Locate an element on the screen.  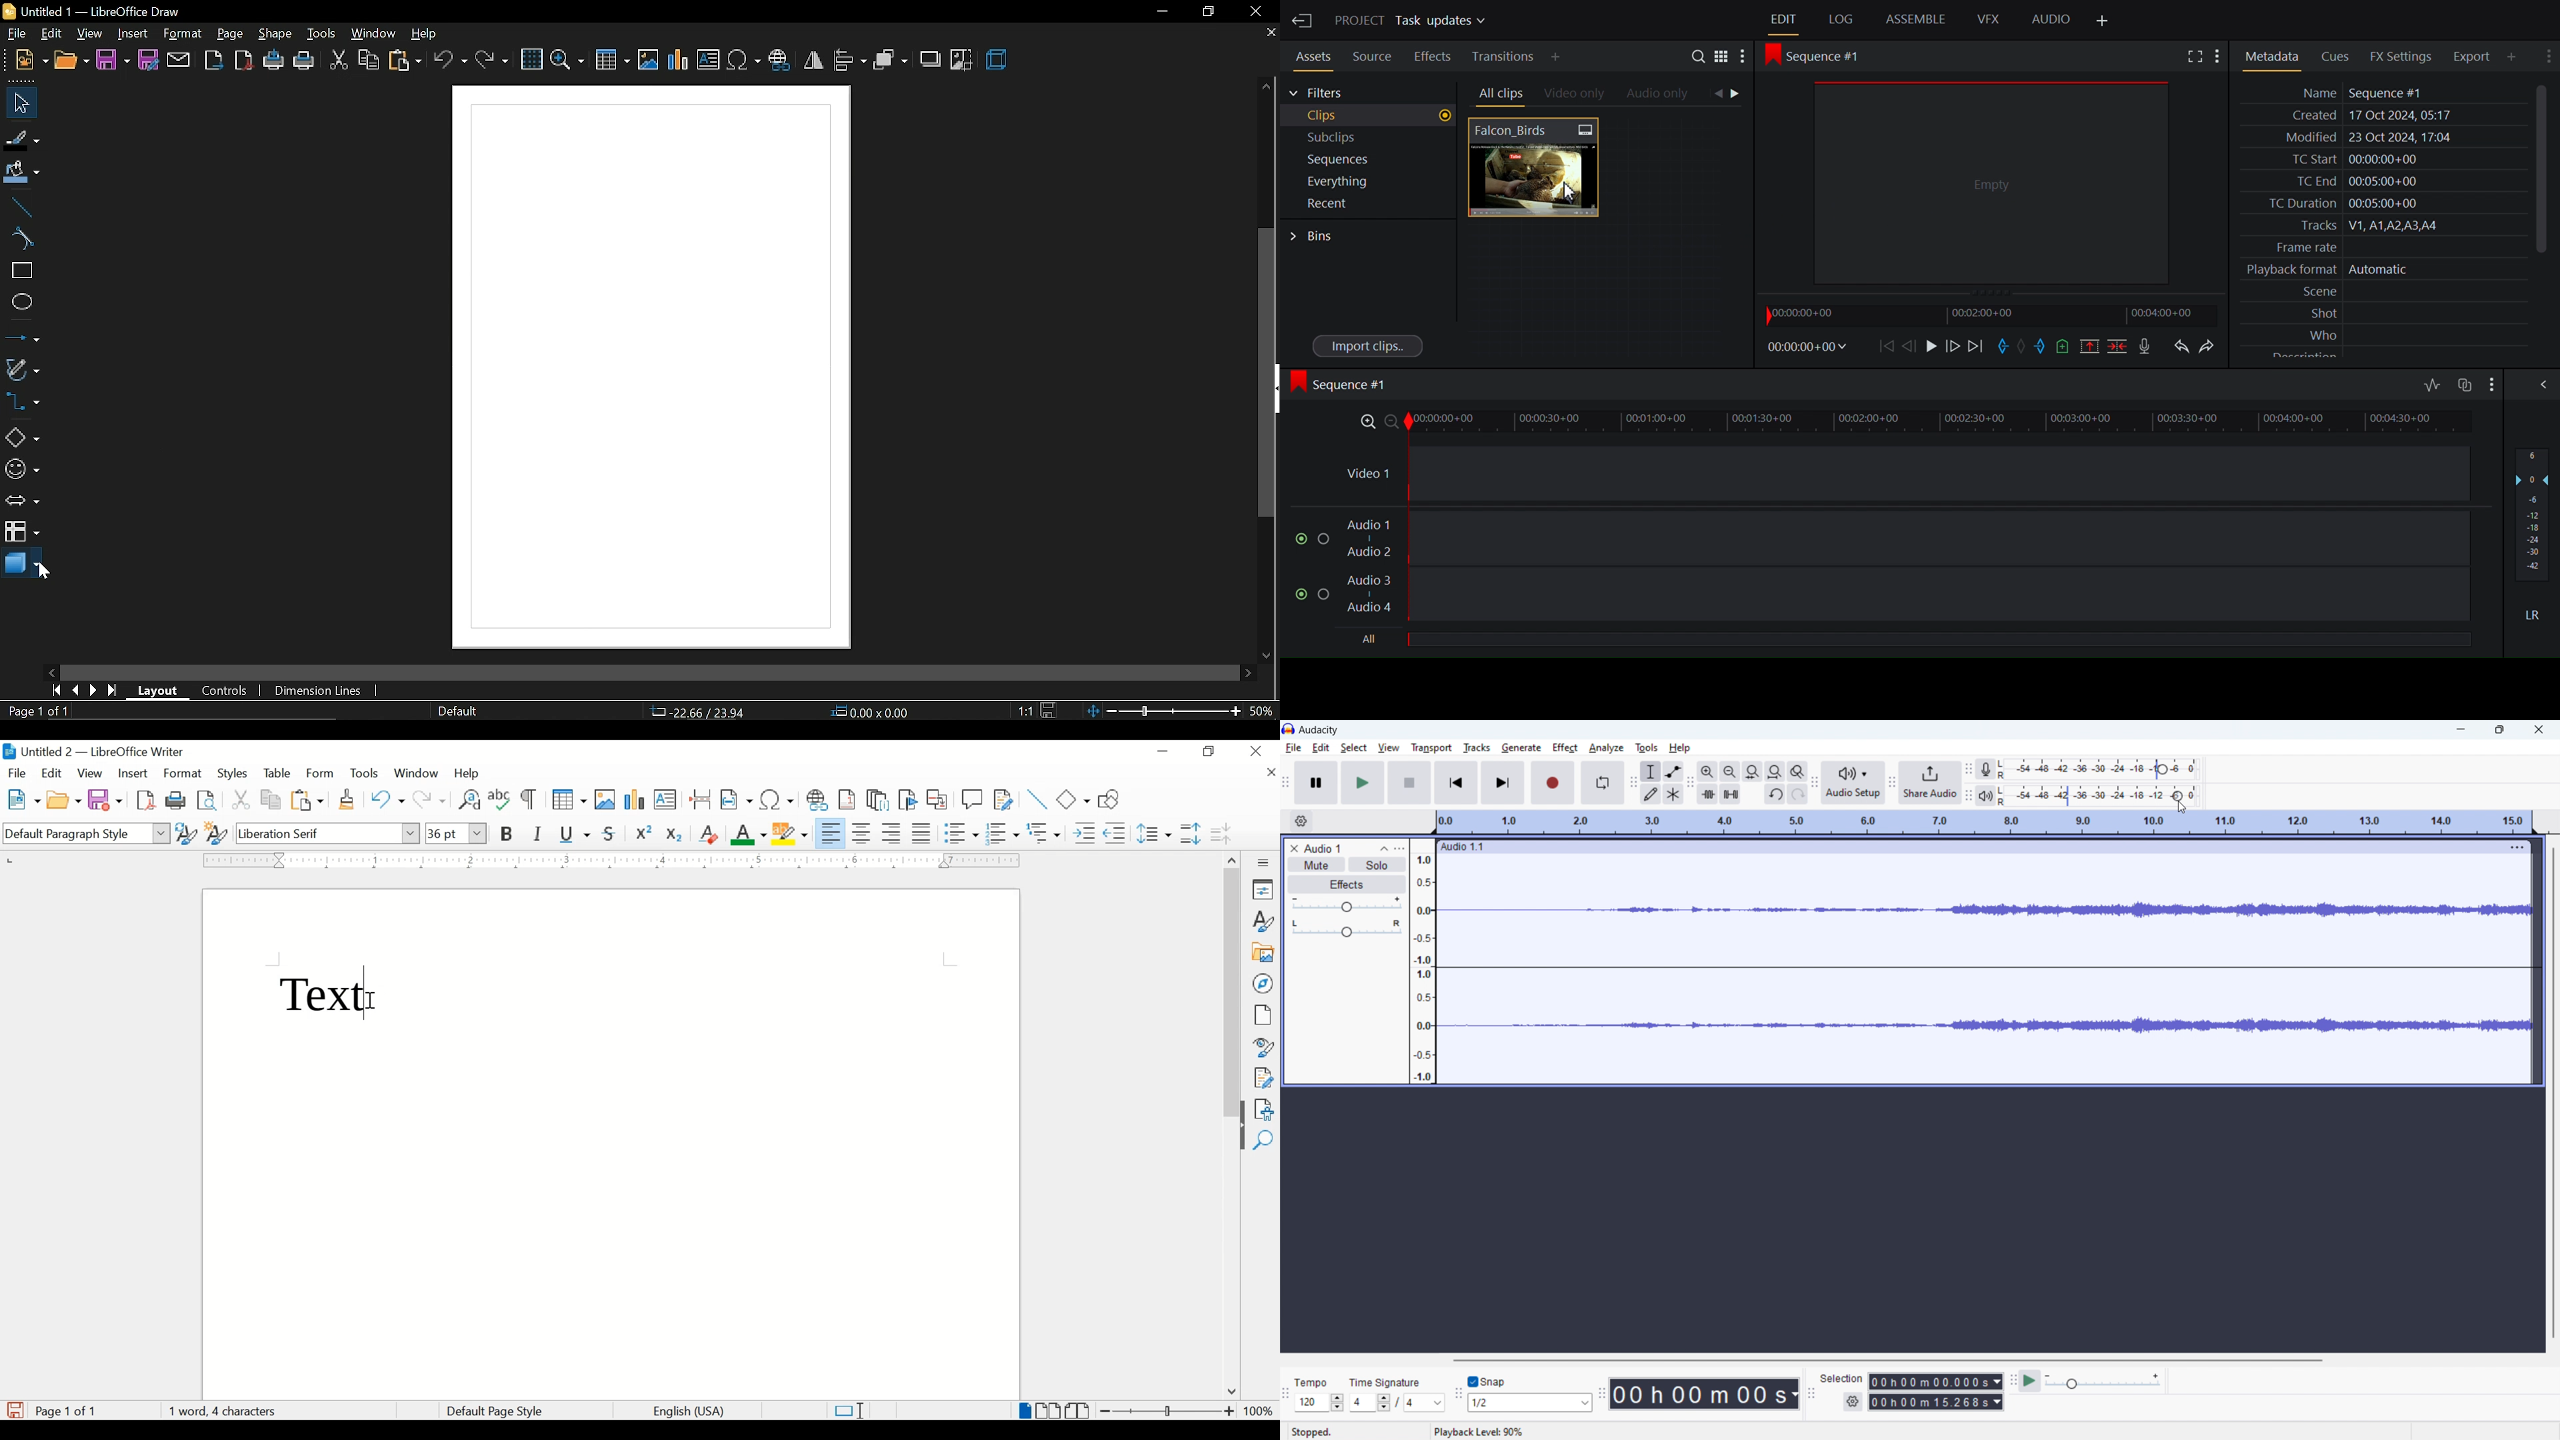
insert cross-reference is located at coordinates (937, 799).